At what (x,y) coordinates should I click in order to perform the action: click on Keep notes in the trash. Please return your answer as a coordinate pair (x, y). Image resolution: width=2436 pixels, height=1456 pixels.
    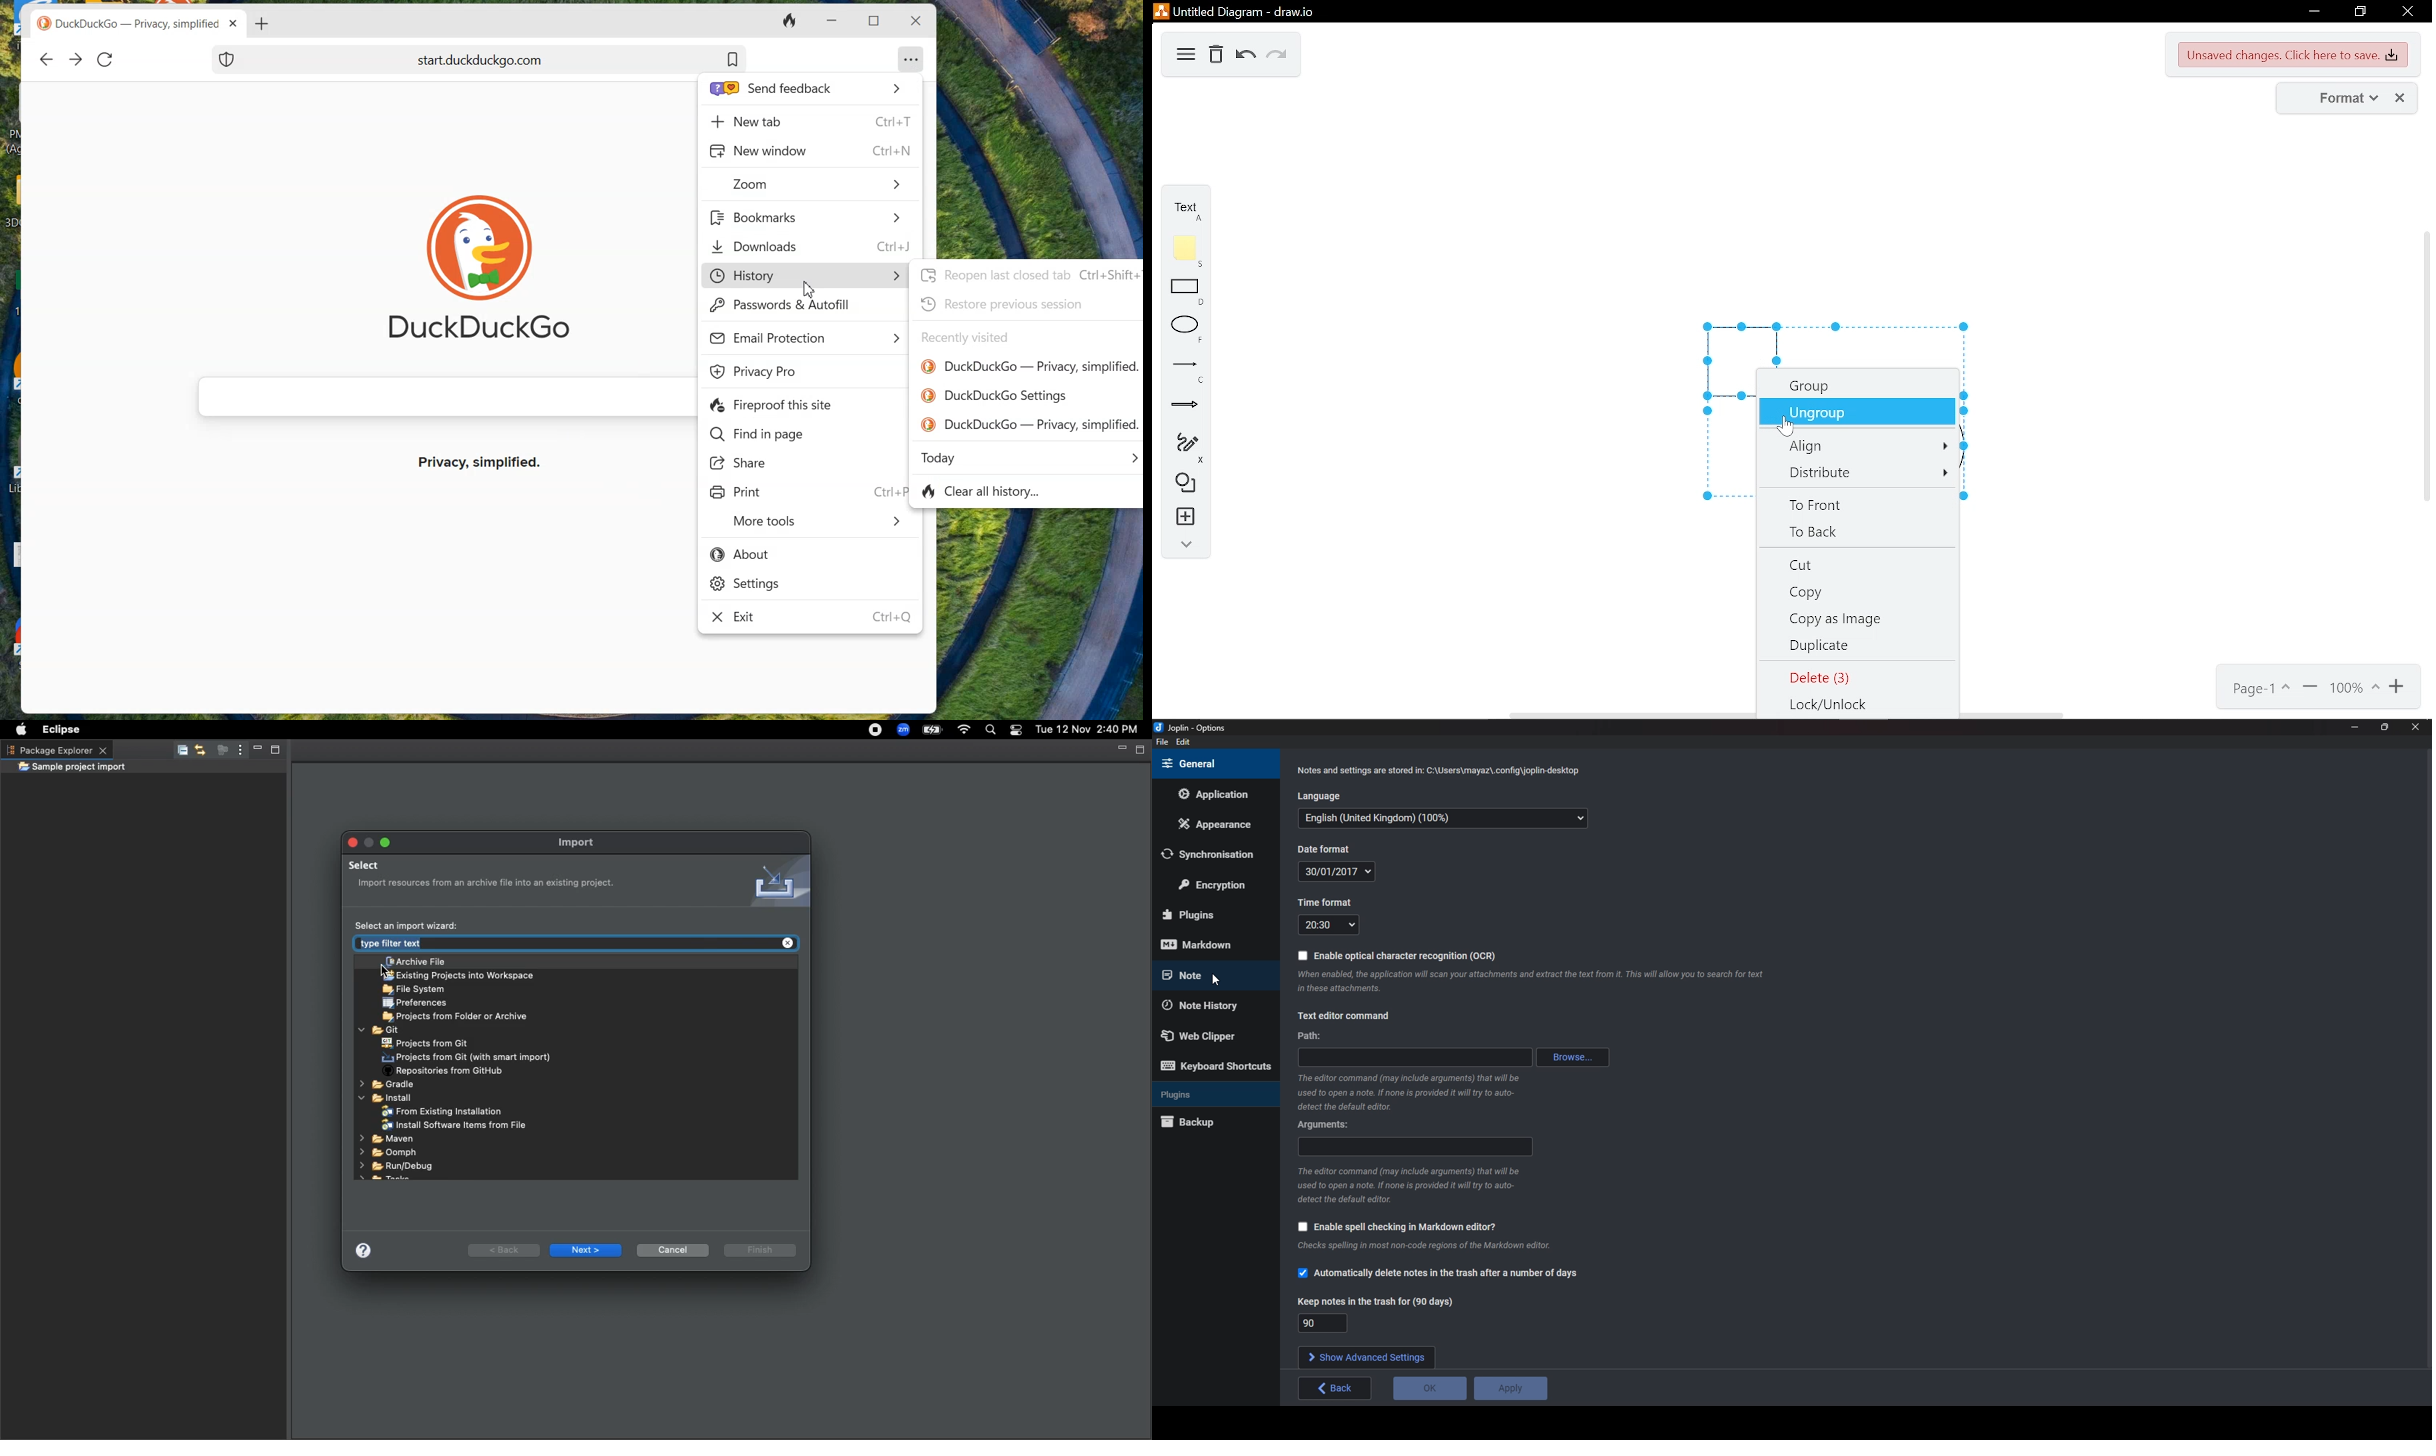
    Looking at the image, I should click on (1326, 1325).